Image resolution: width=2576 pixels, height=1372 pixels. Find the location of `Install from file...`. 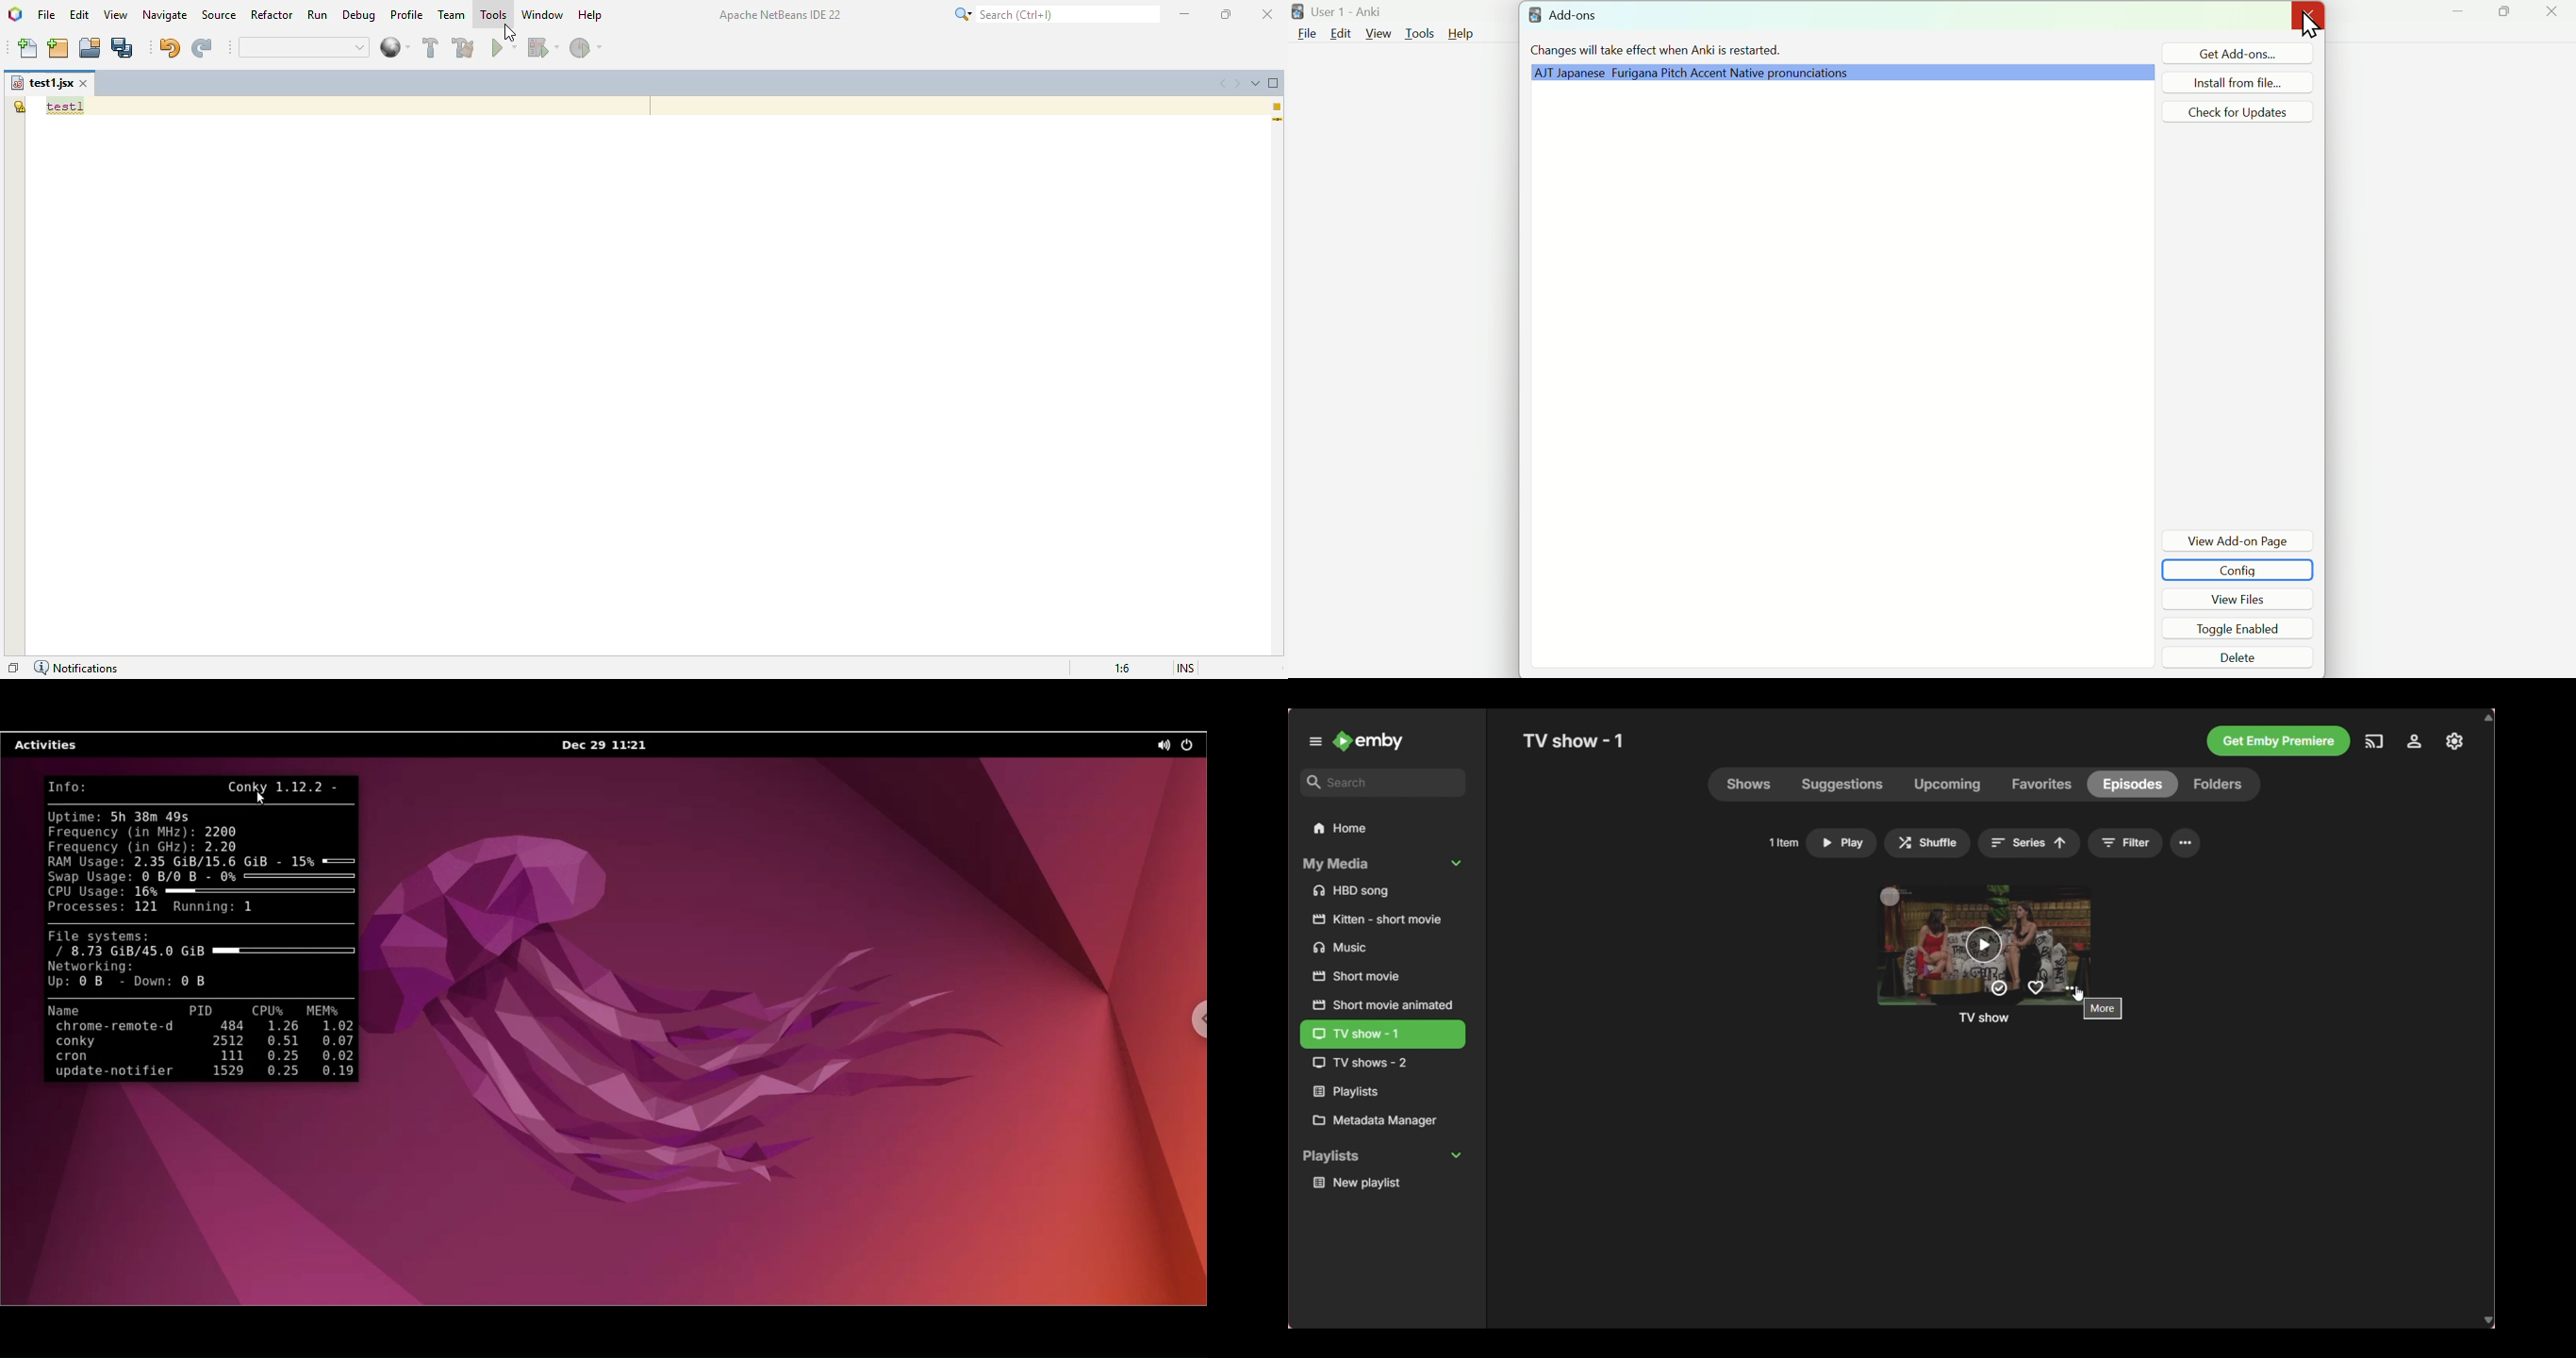

Install from file... is located at coordinates (2240, 82).